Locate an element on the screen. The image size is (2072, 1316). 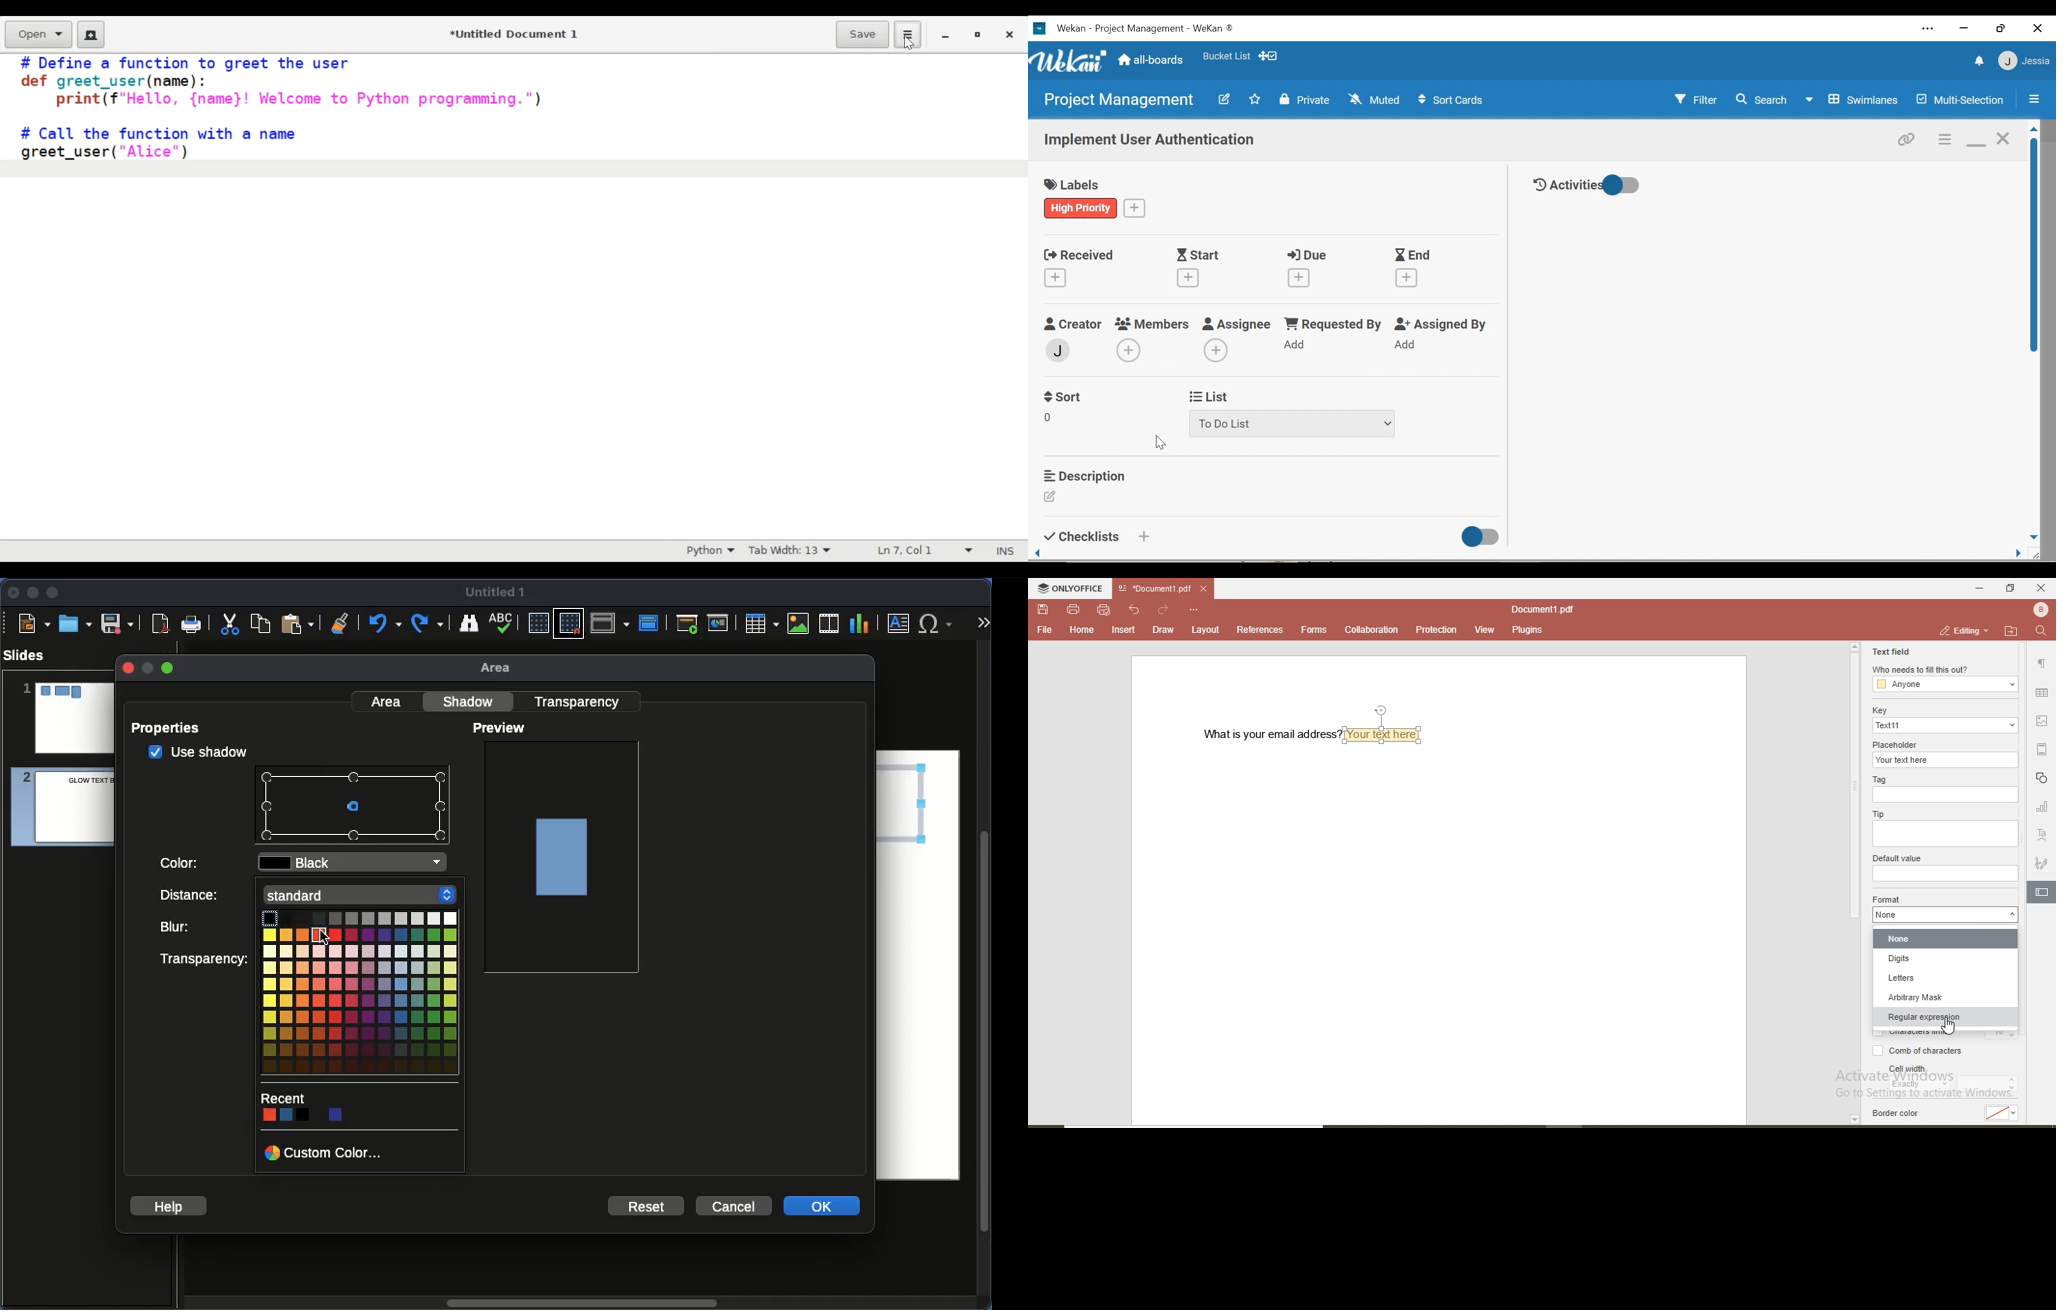
maximize is located at coordinates (169, 669).